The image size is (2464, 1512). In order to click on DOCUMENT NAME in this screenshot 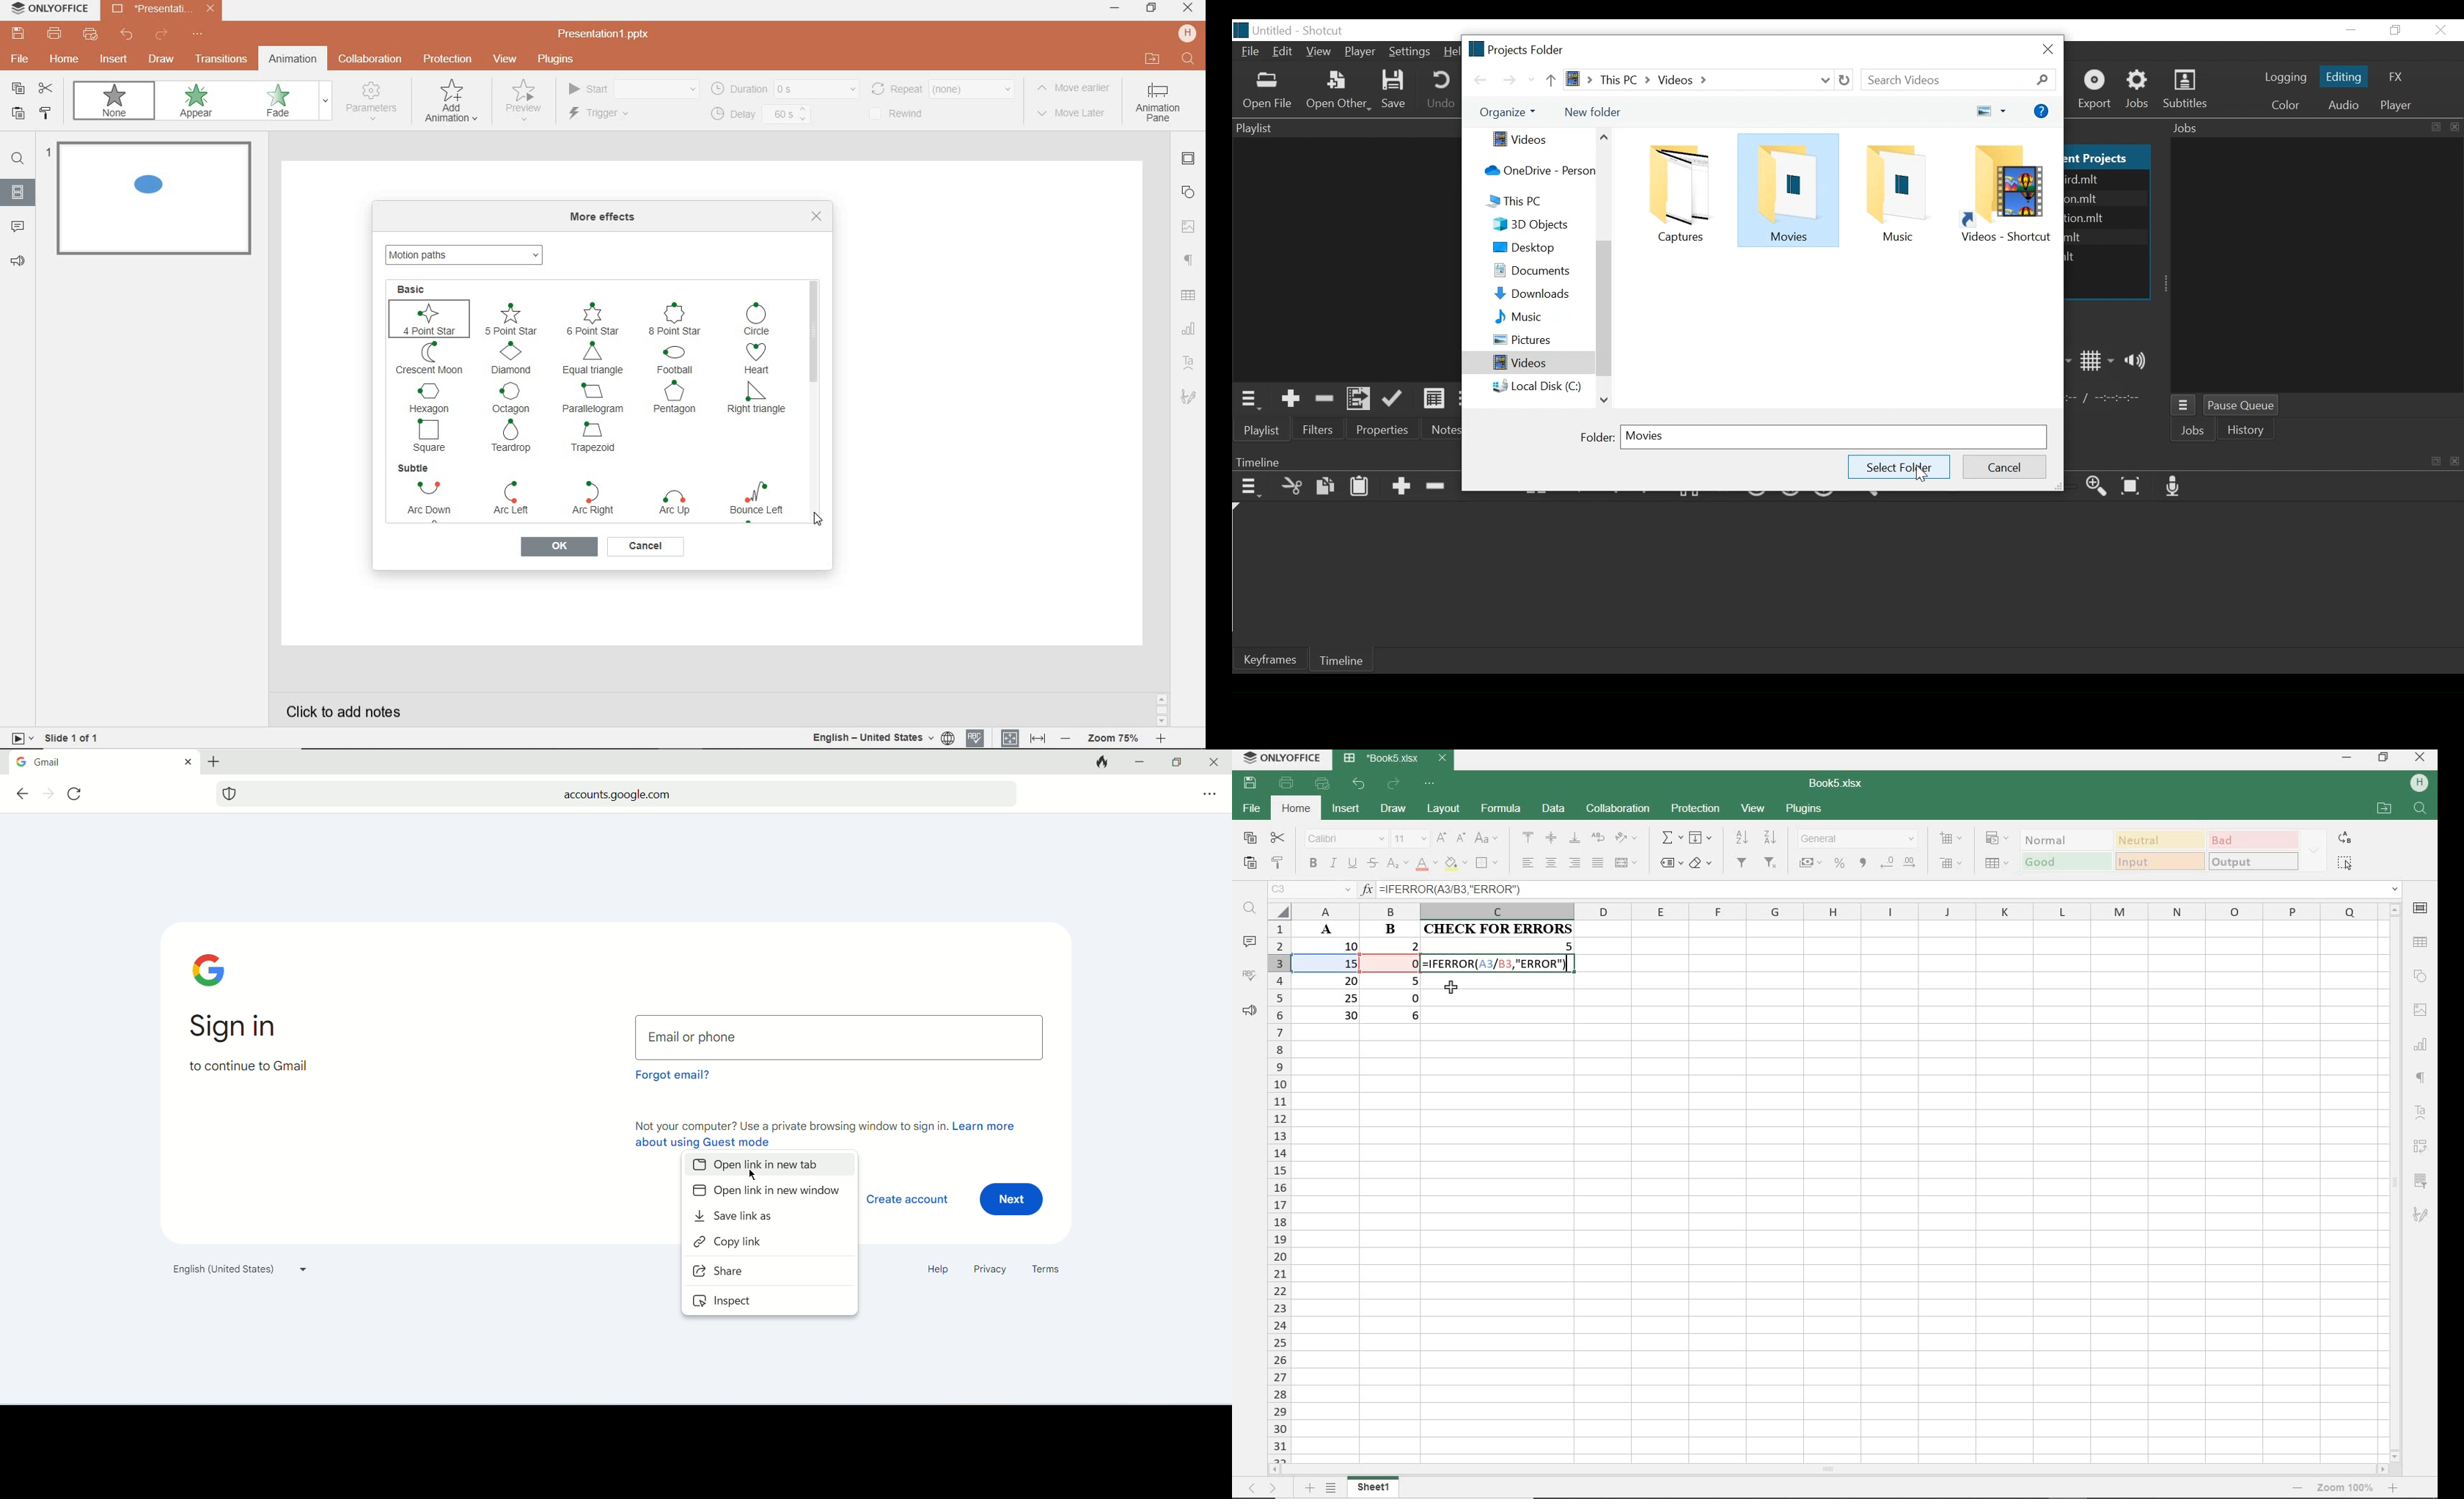, I will do `click(1836, 783)`.